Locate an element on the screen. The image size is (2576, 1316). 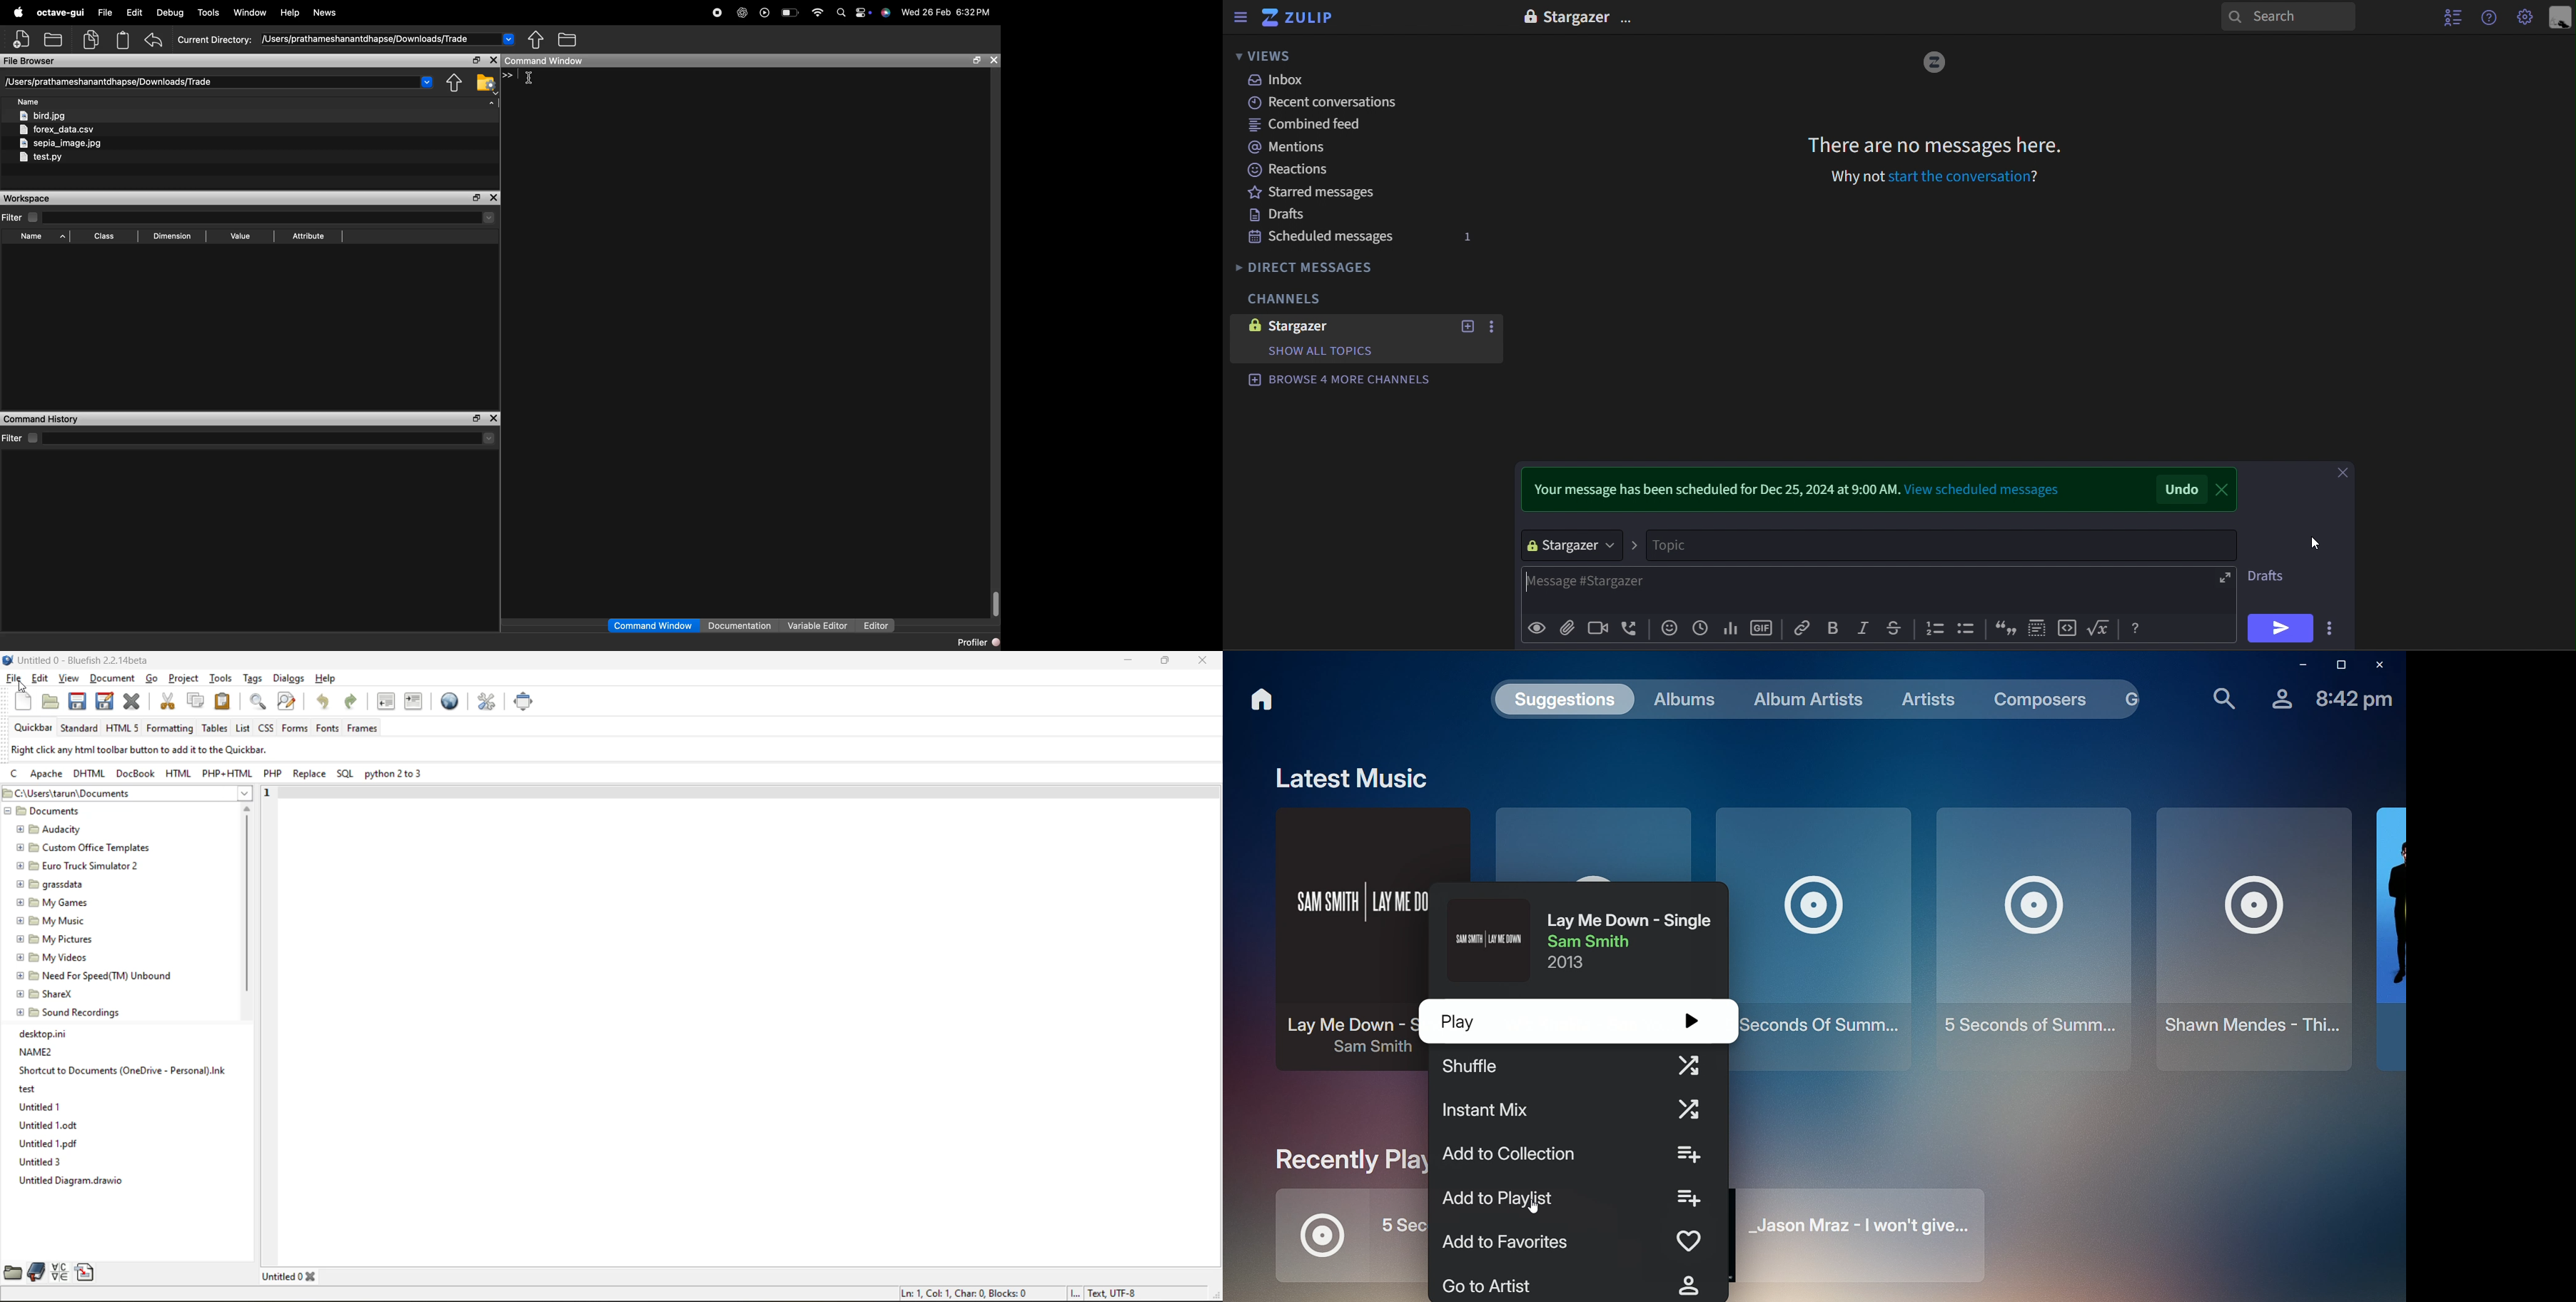
Stargazer is located at coordinates (1580, 16).